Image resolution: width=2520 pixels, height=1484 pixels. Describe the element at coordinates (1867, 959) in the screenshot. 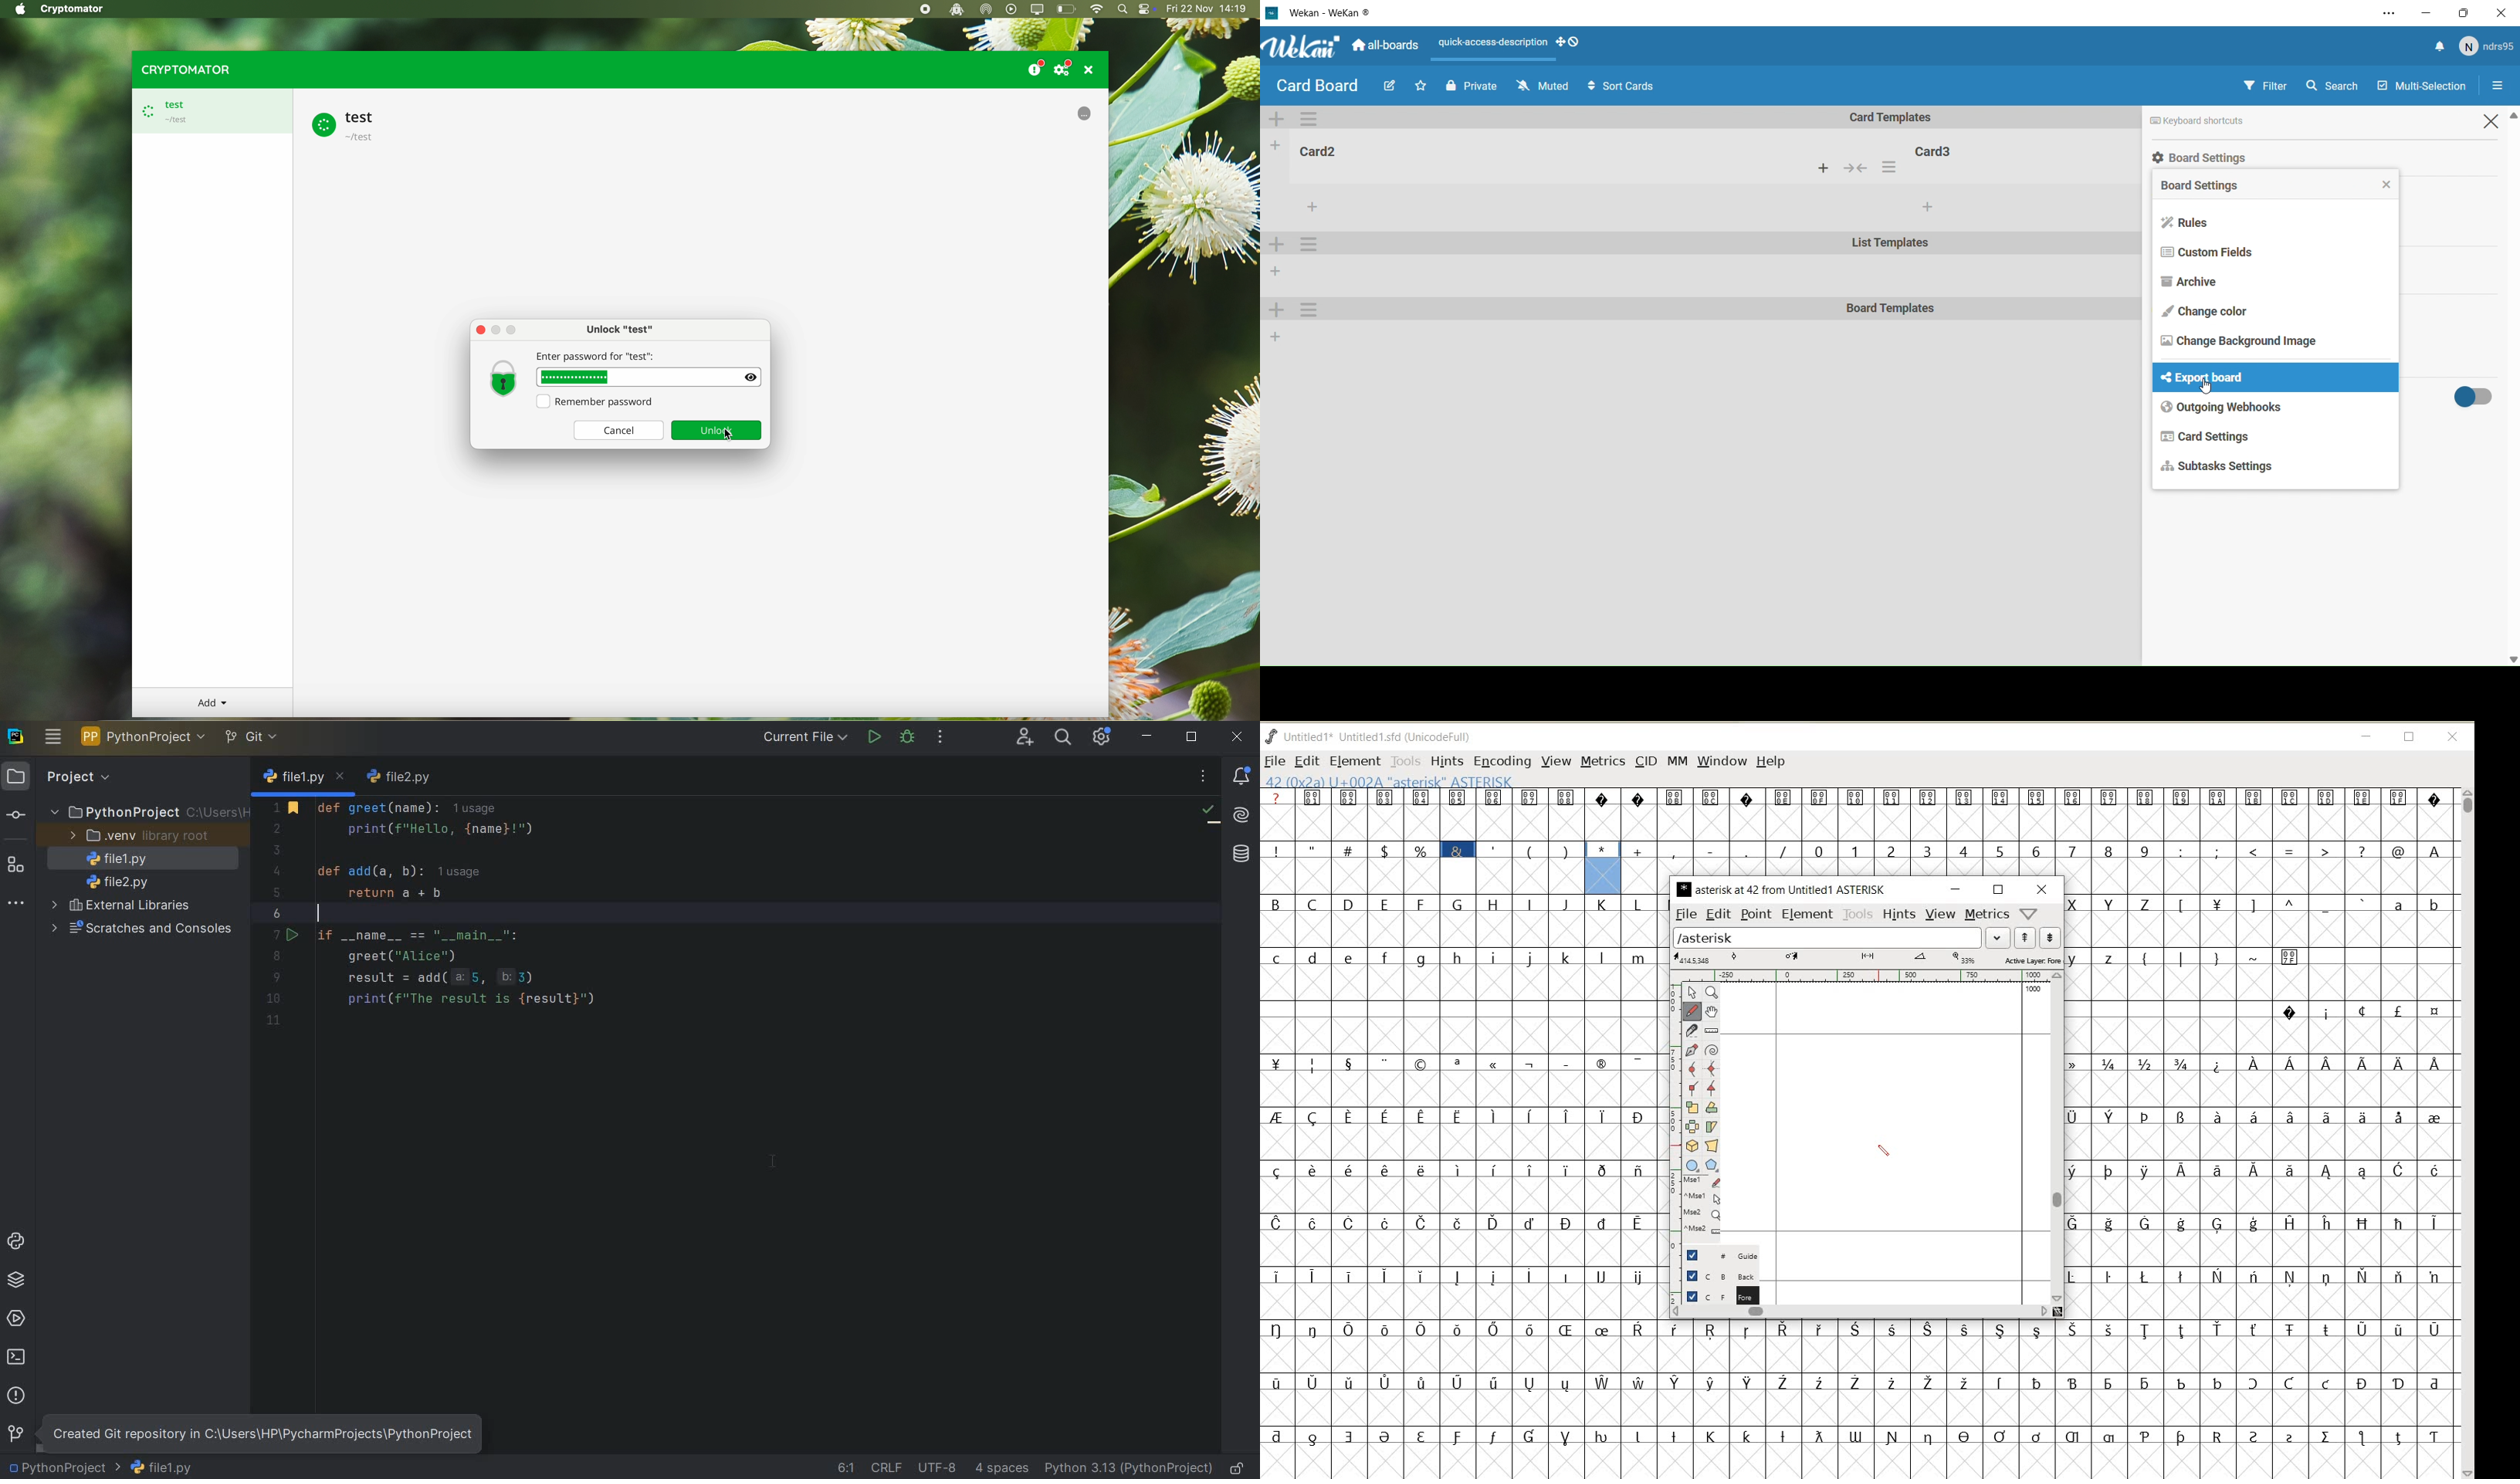

I see `ACTIVE LAYER` at that location.